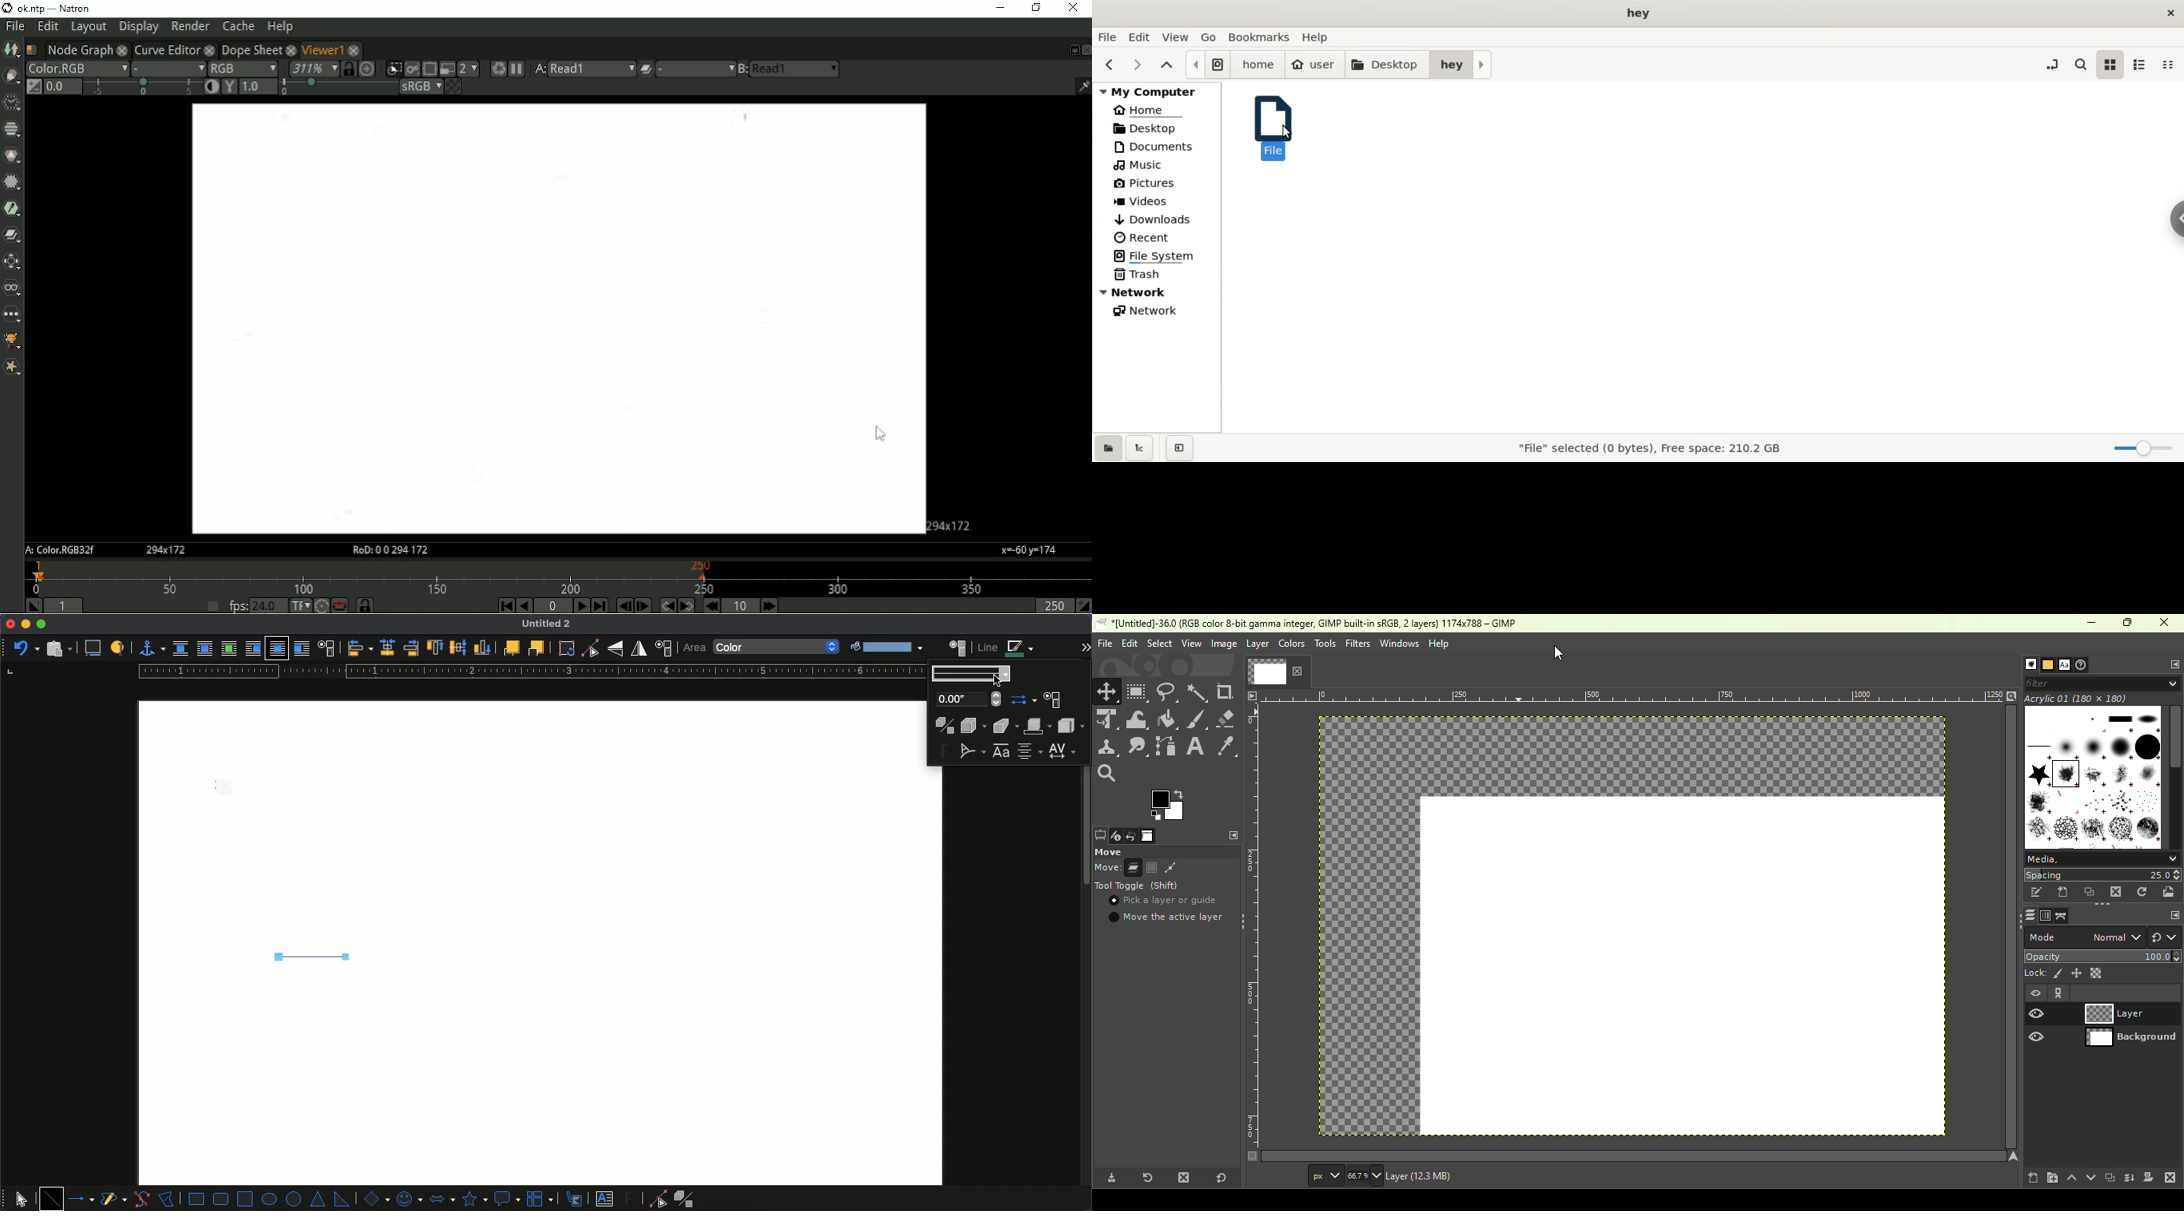 The image size is (2184, 1232). I want to click on text wrap, so click(325, 647).